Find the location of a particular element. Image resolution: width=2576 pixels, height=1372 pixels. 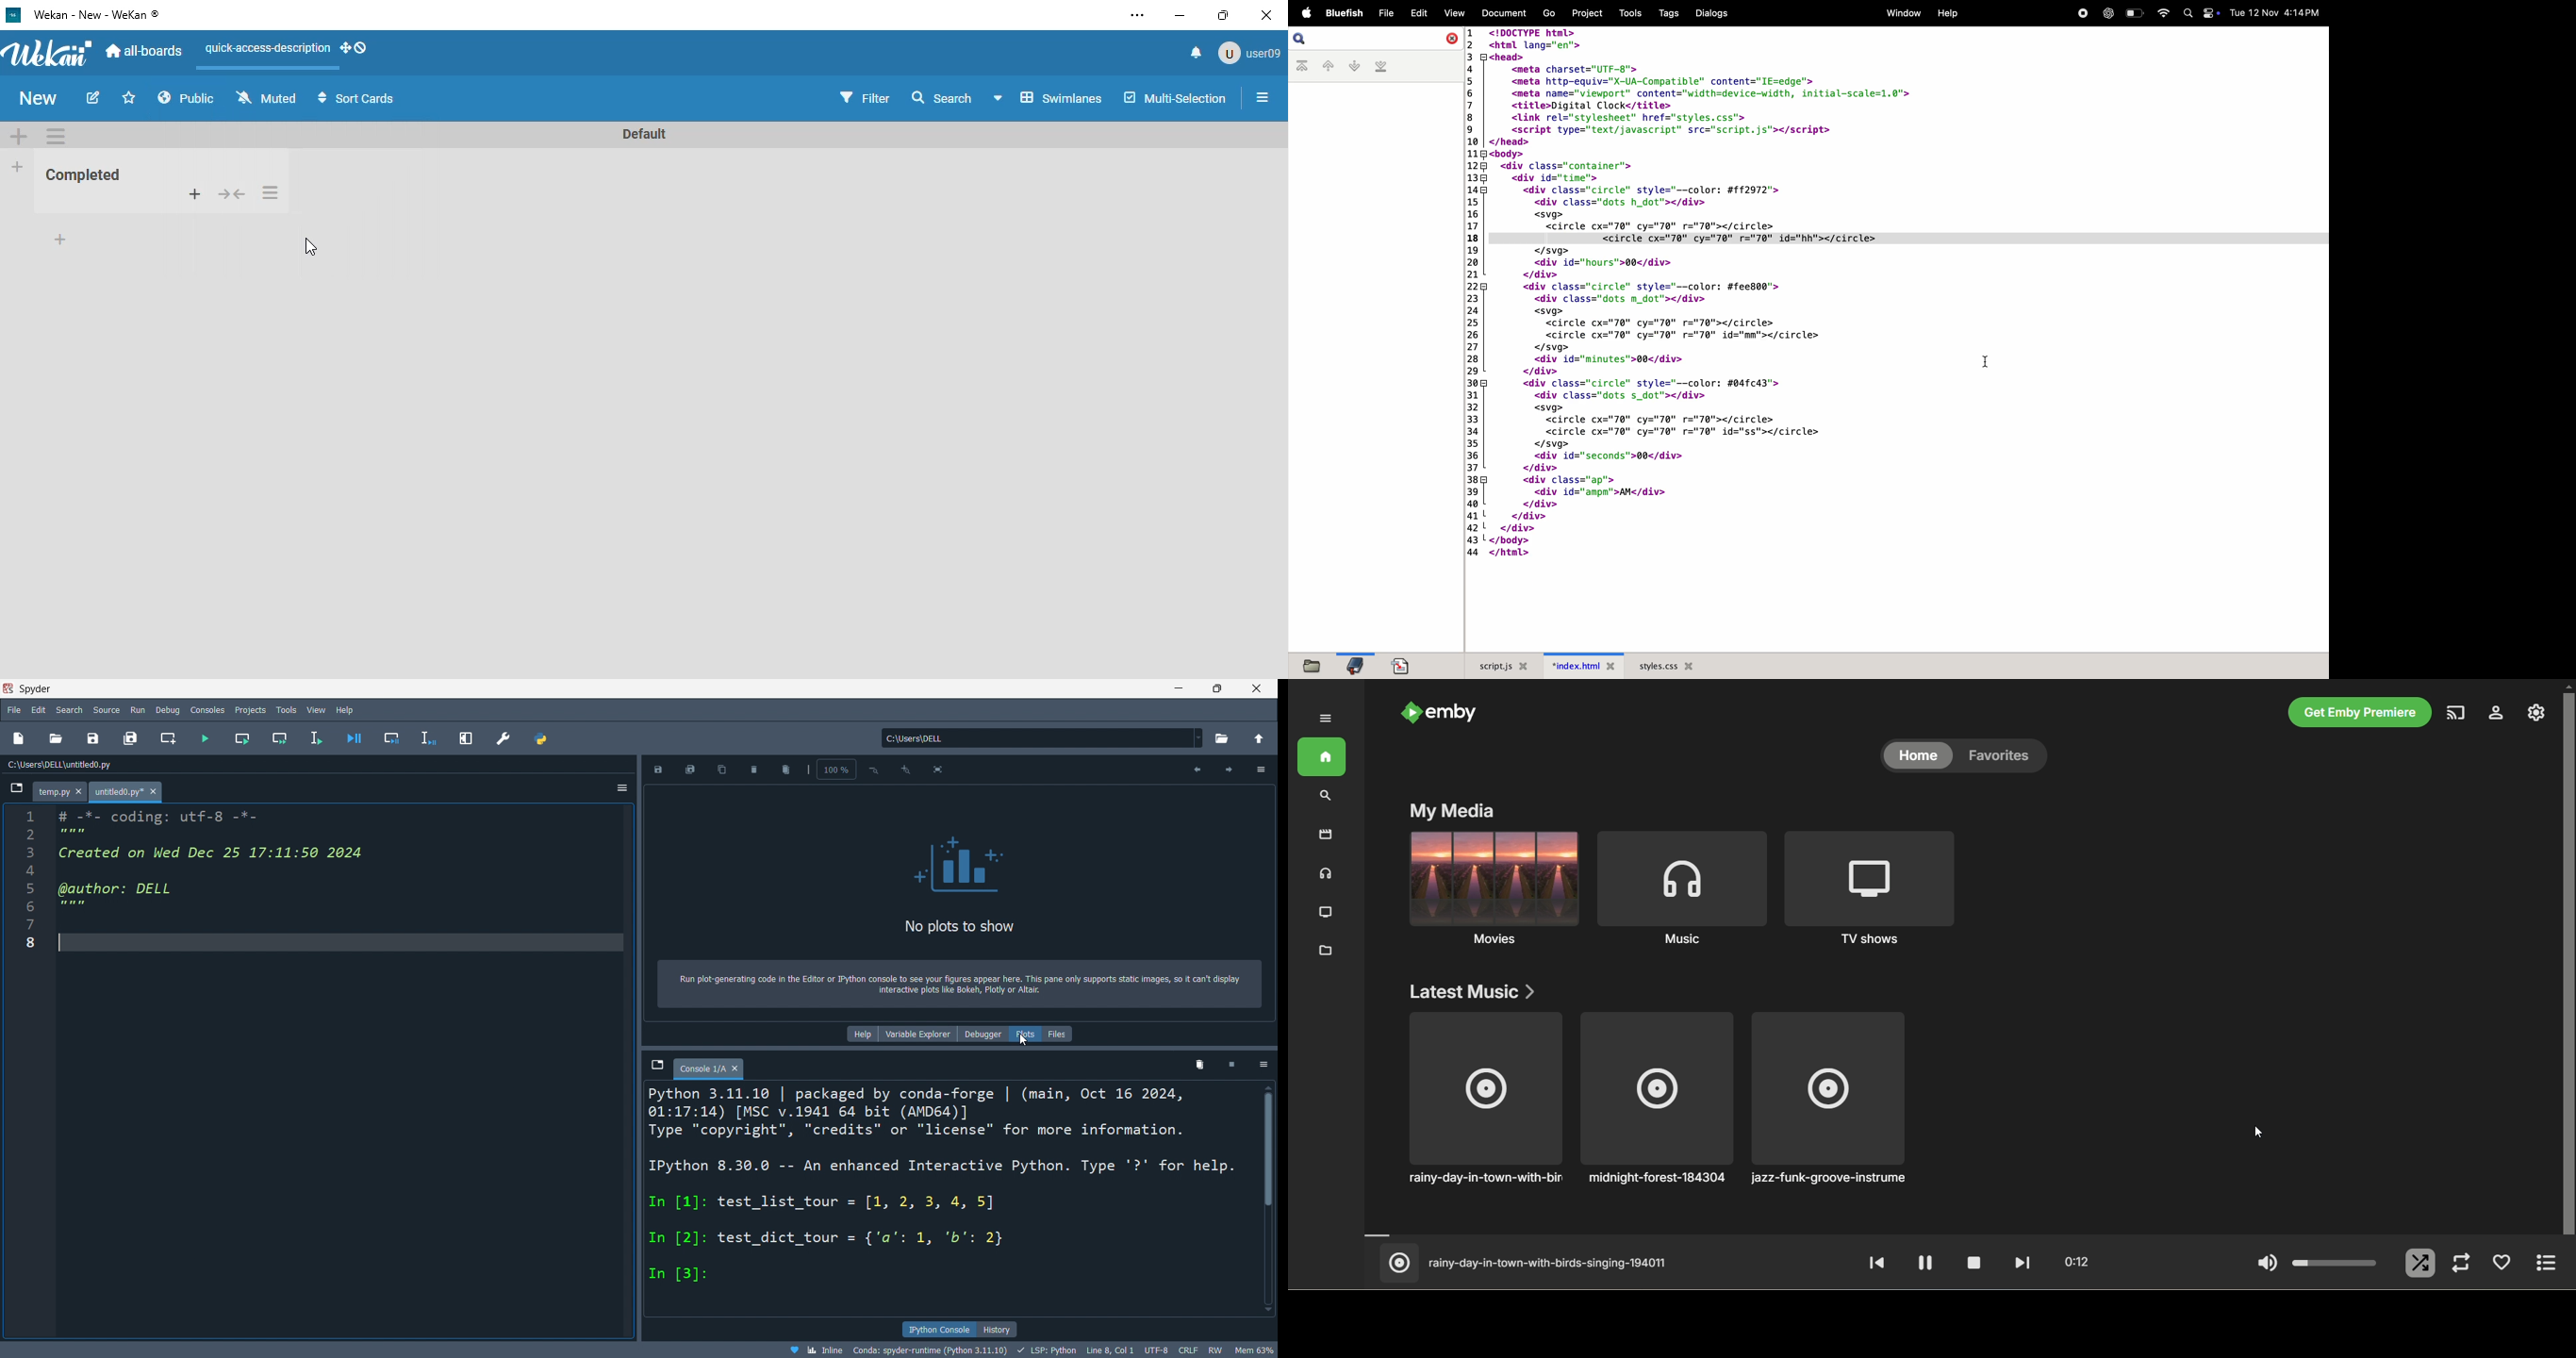

settings and more is located at coordinates (1138, 15).